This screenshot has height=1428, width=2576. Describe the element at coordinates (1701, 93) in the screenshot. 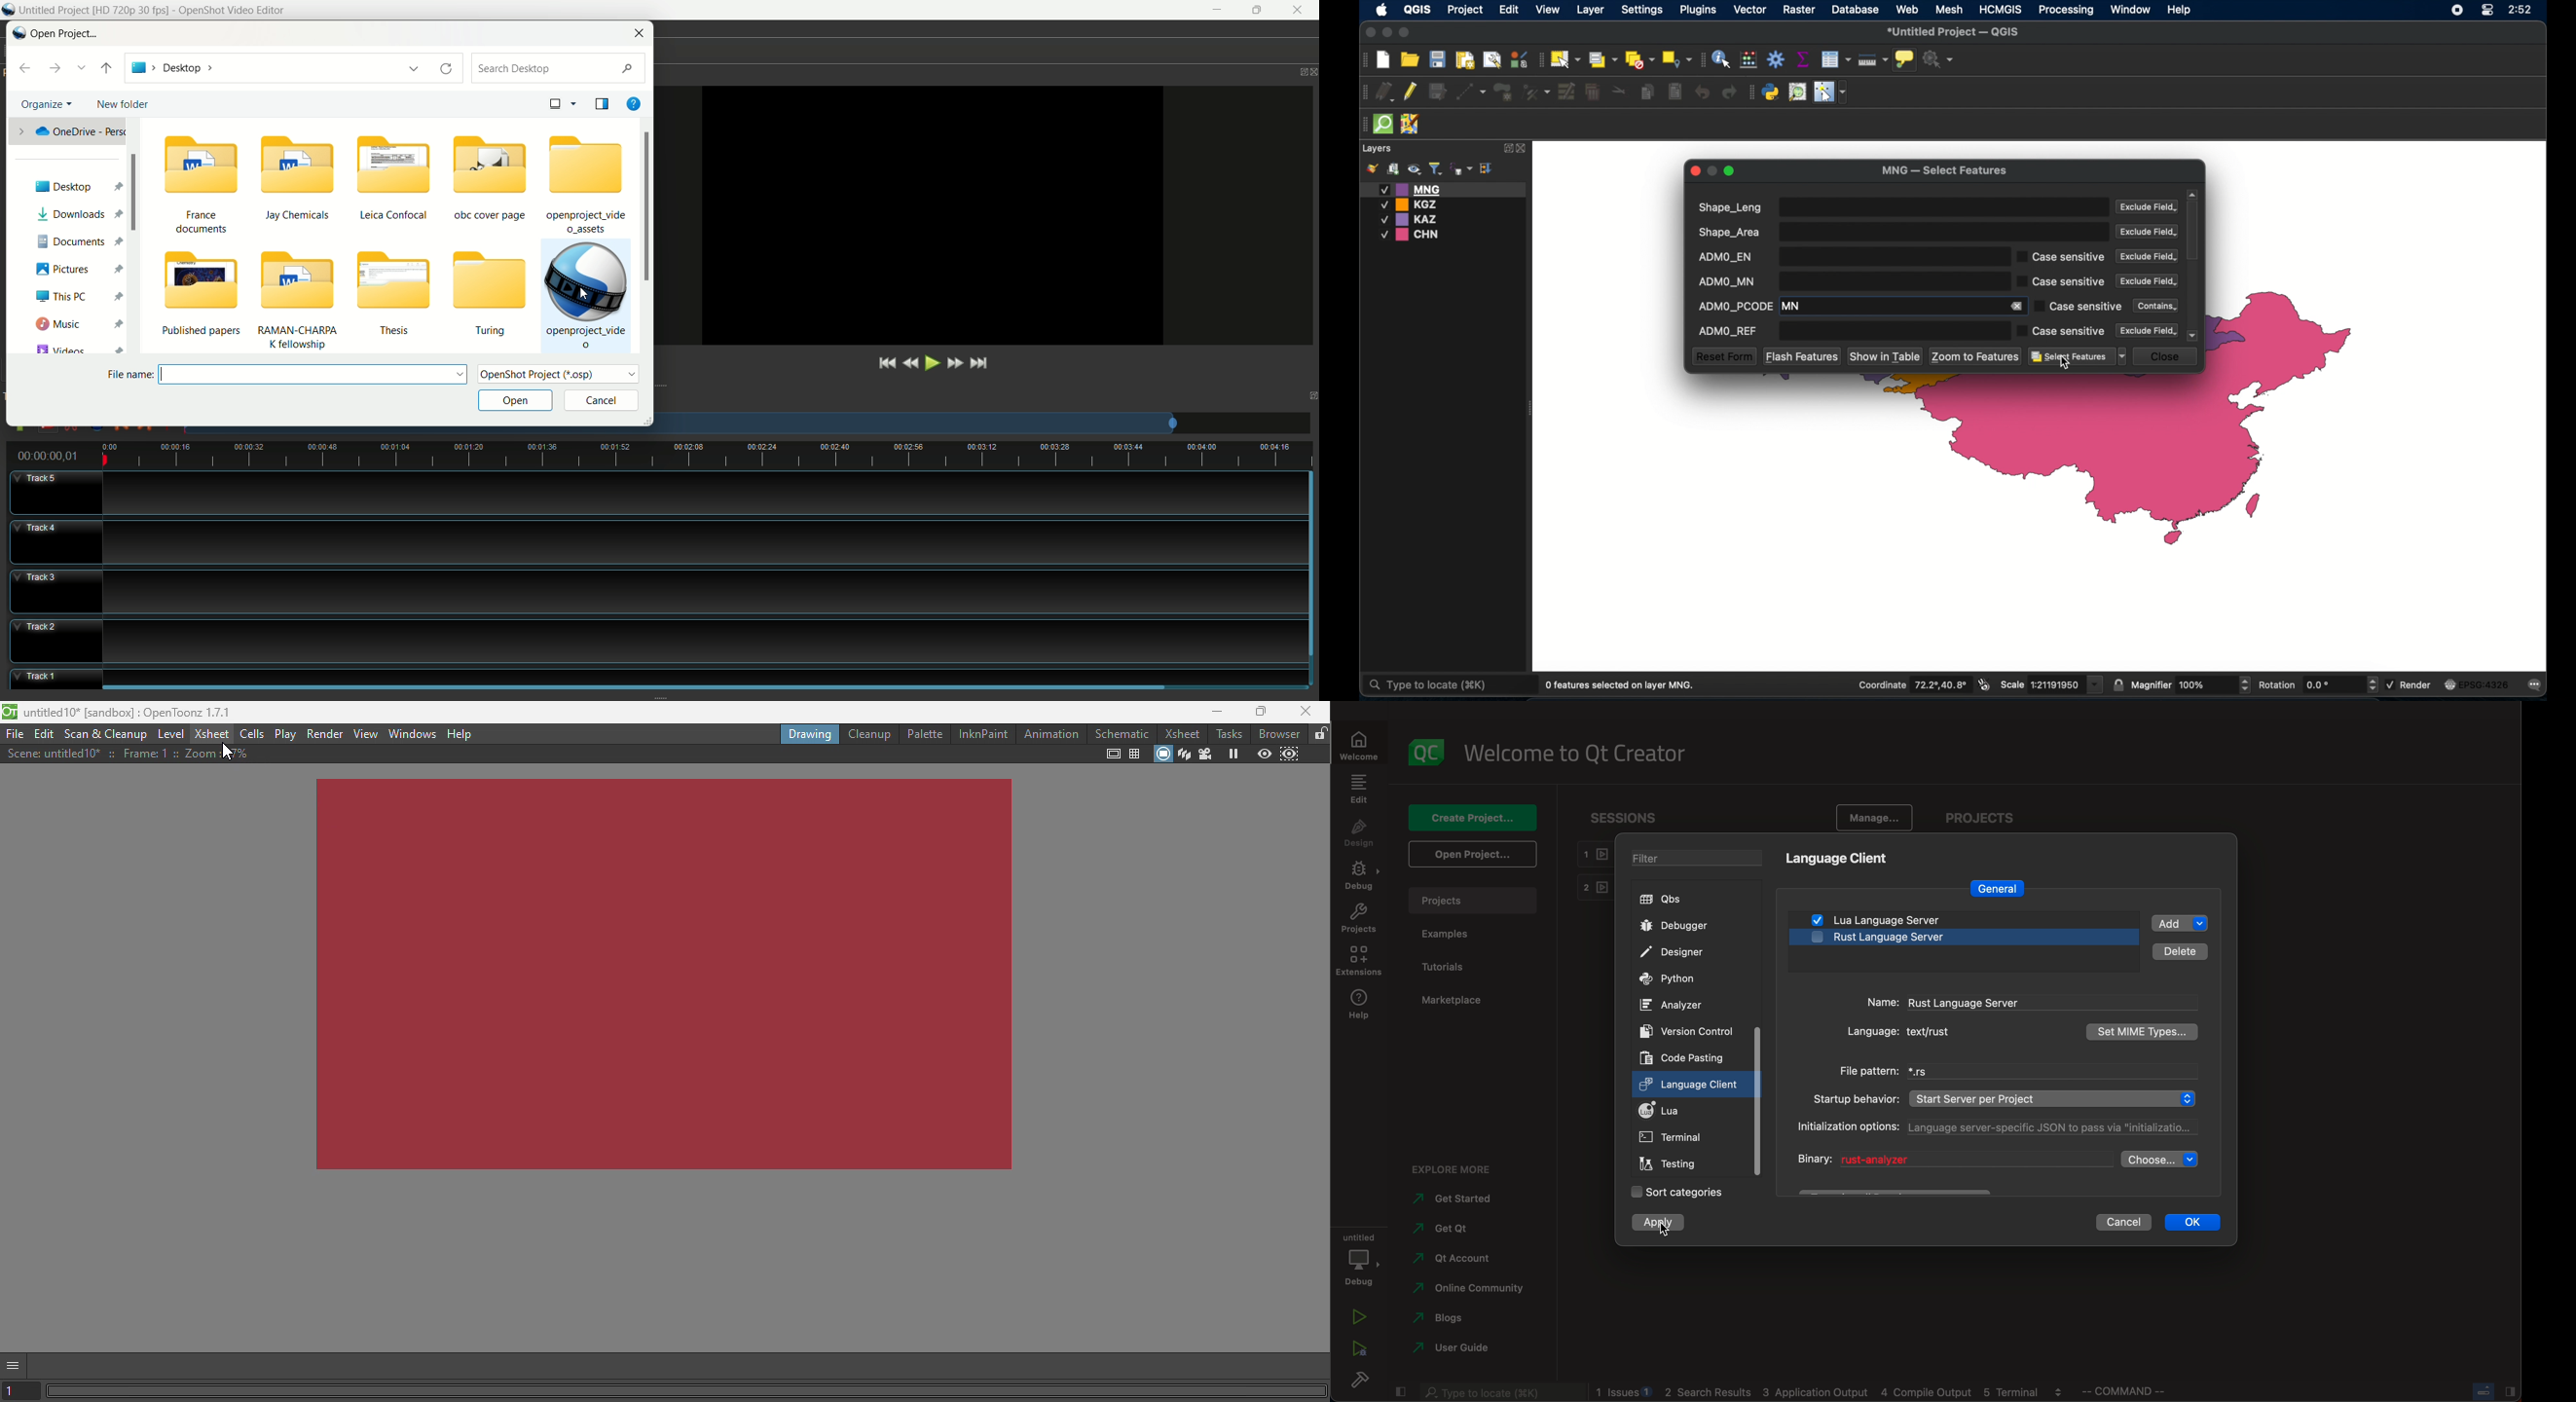

I see `undo` at that location.